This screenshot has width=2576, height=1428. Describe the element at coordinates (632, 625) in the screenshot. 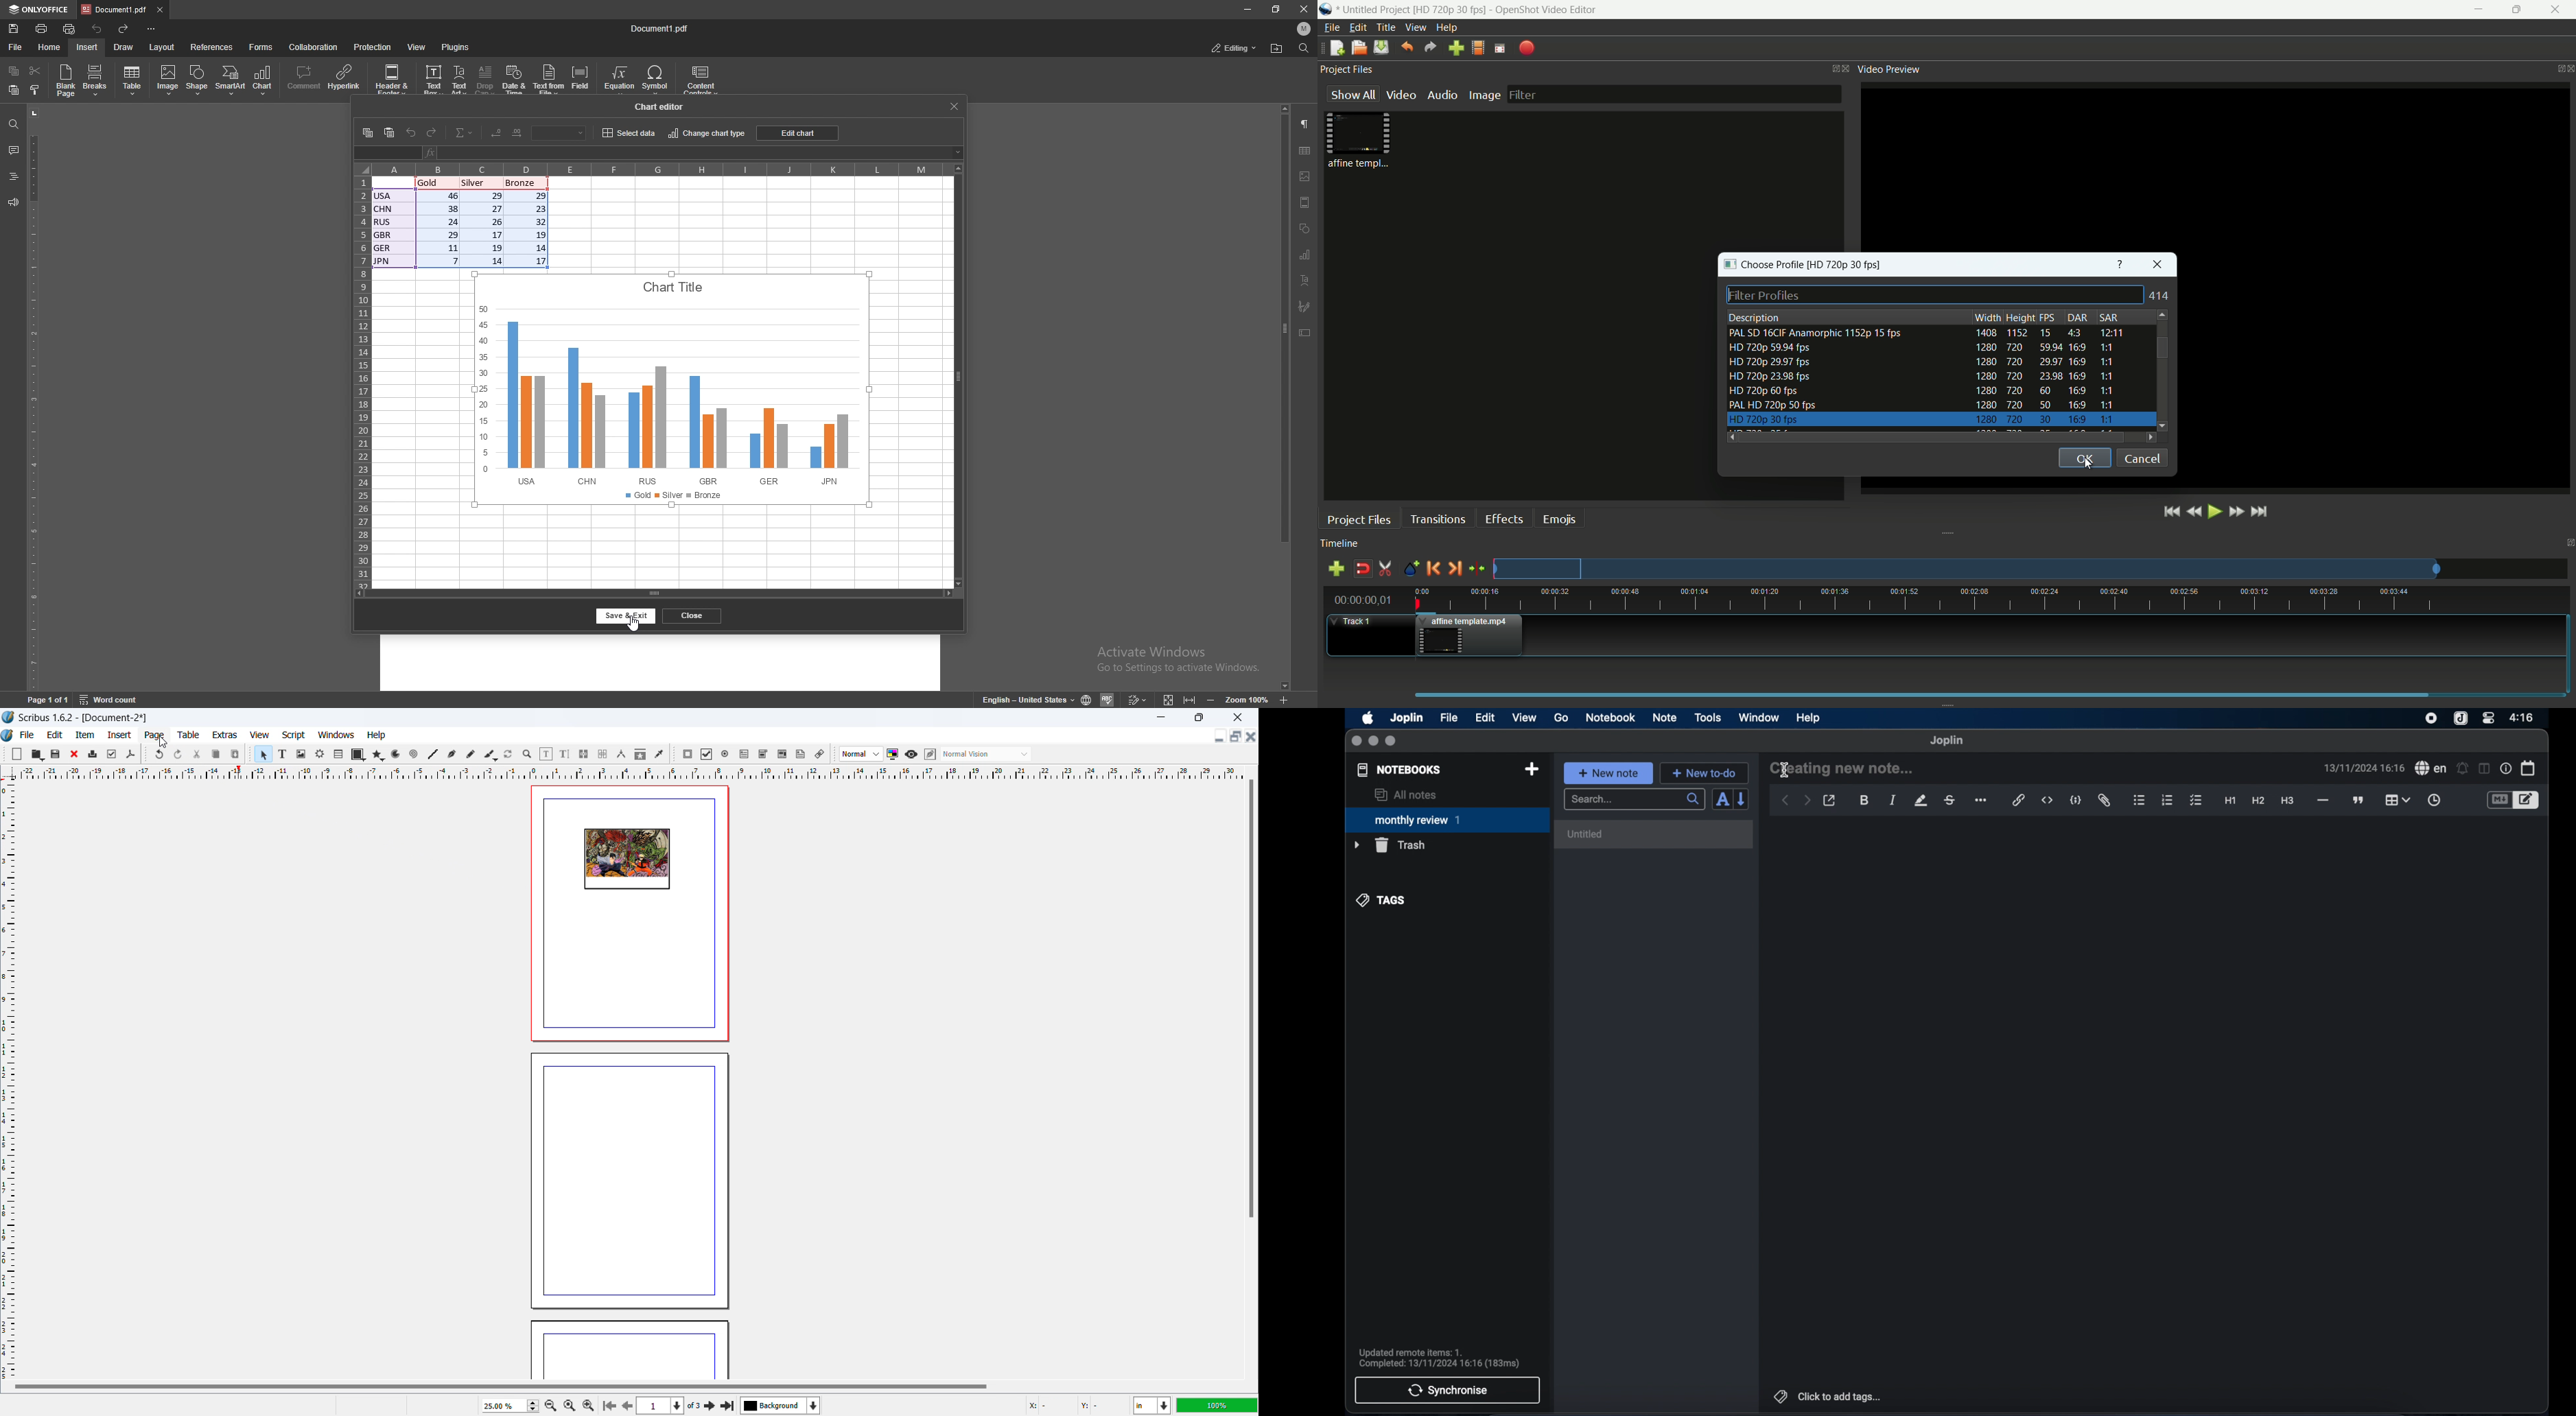

I see `Cursor` at that location.